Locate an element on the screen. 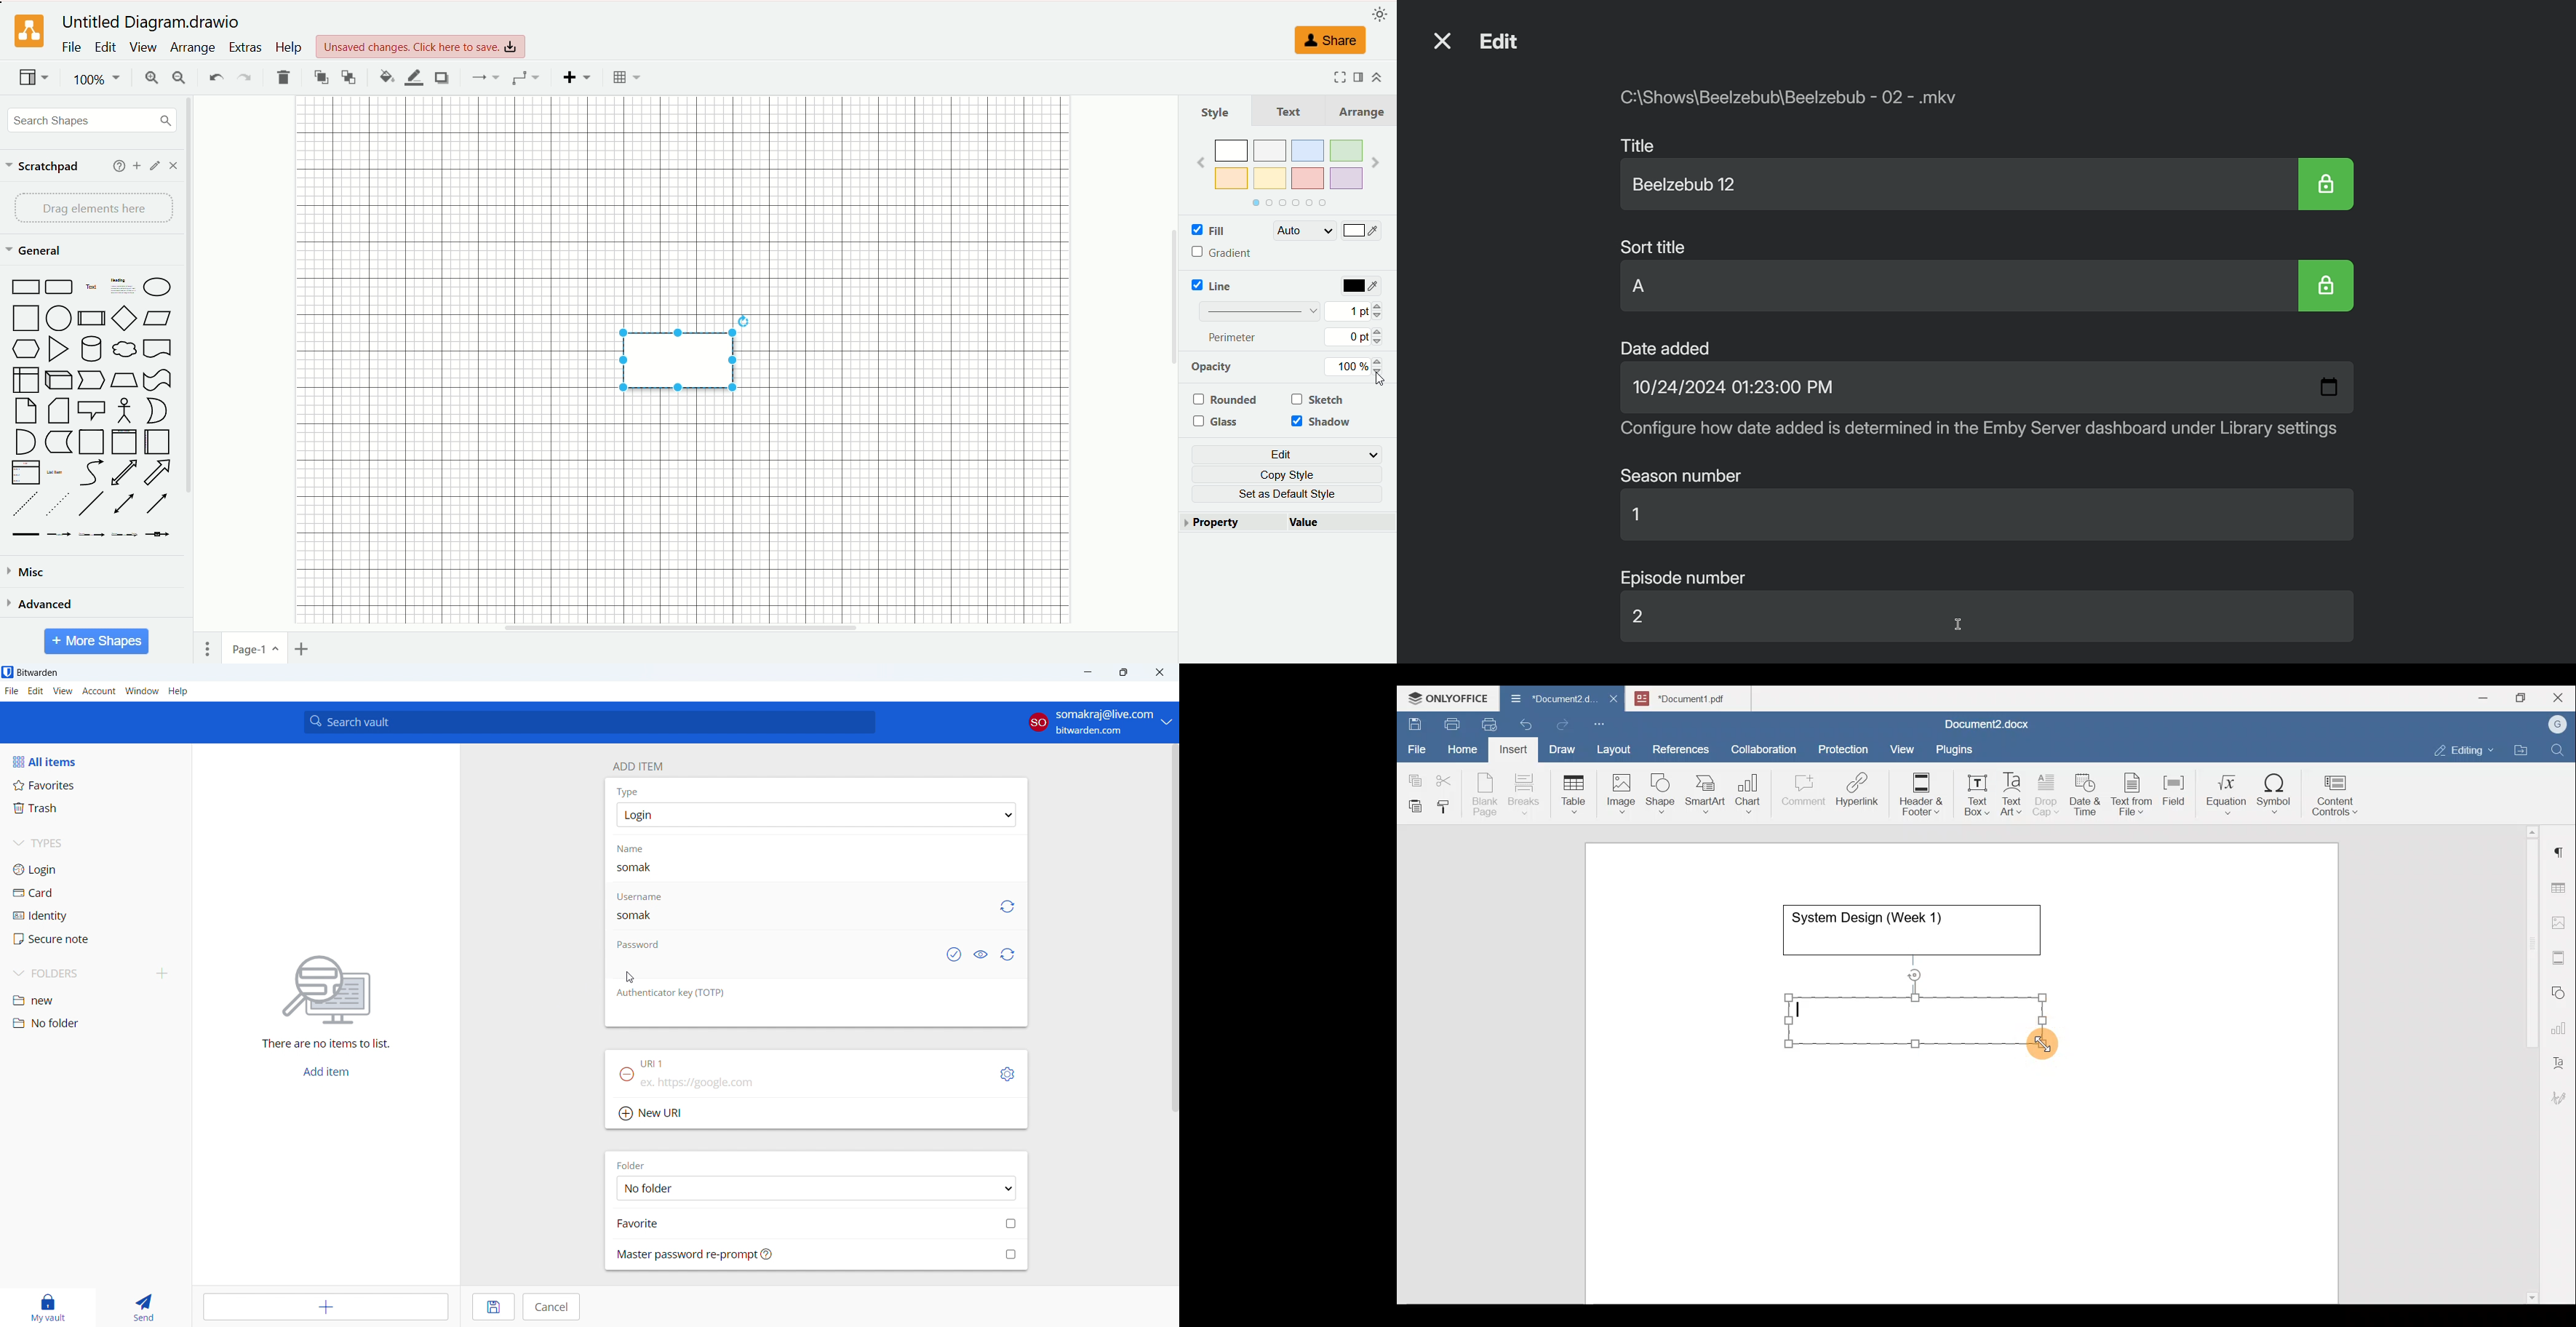  misc is located at coordinates (28, 573).